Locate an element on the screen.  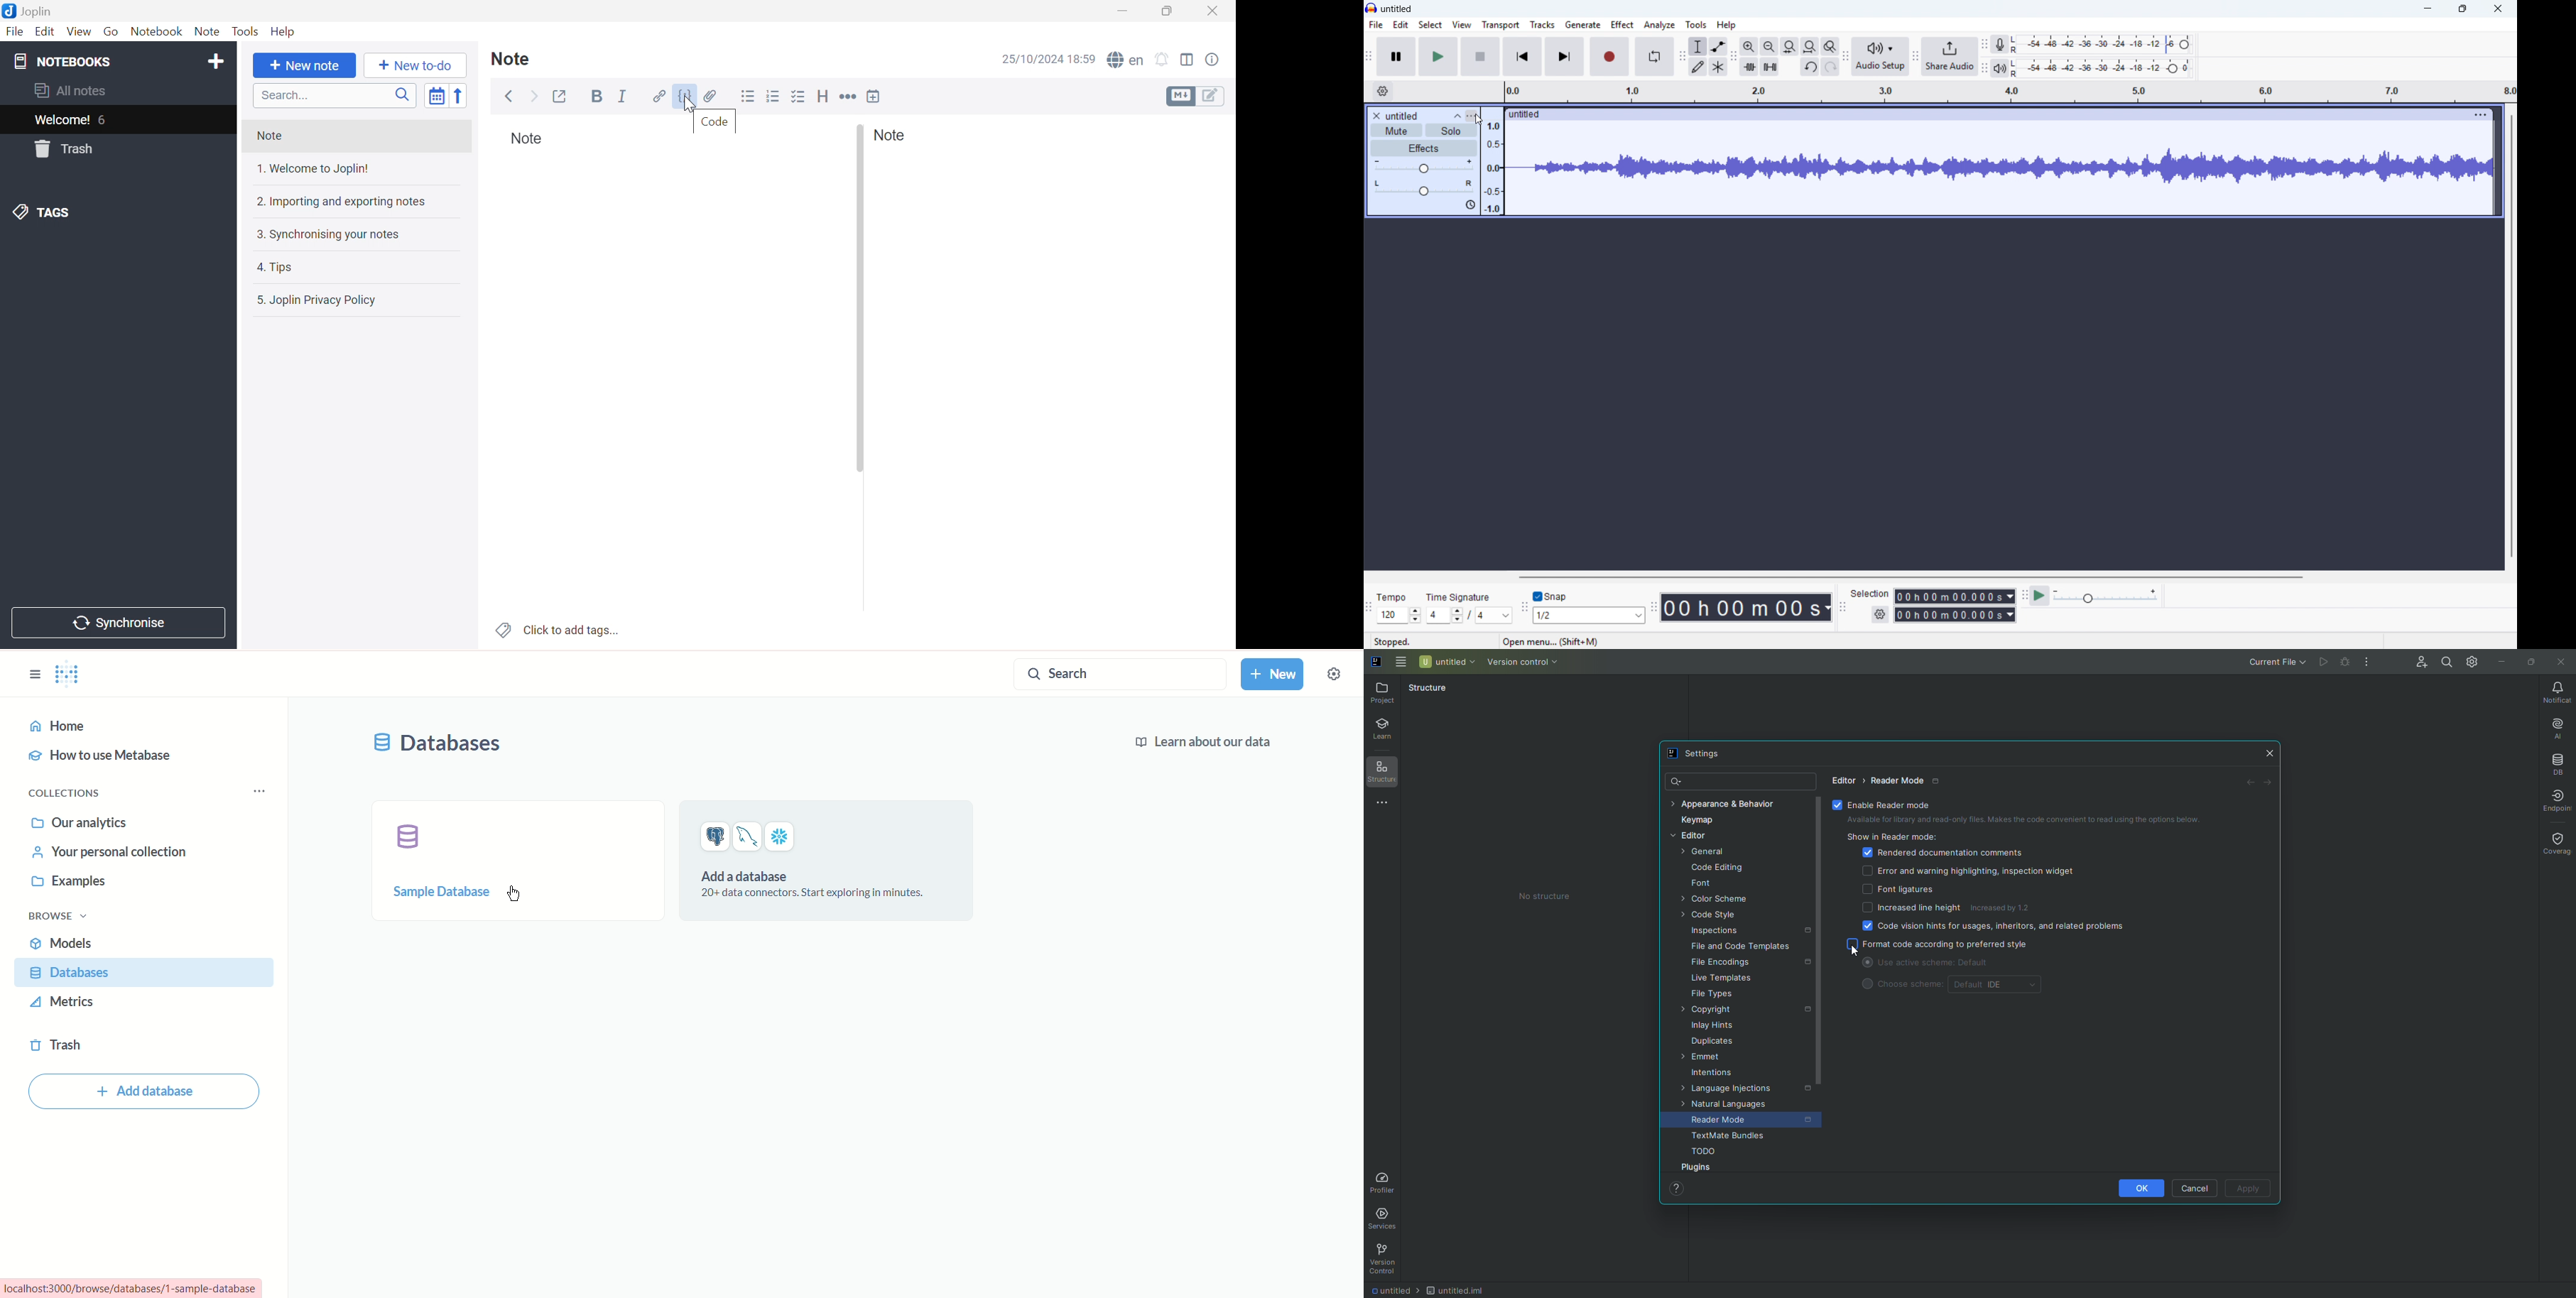
pan: centre is located at coordinates (1424, 188).